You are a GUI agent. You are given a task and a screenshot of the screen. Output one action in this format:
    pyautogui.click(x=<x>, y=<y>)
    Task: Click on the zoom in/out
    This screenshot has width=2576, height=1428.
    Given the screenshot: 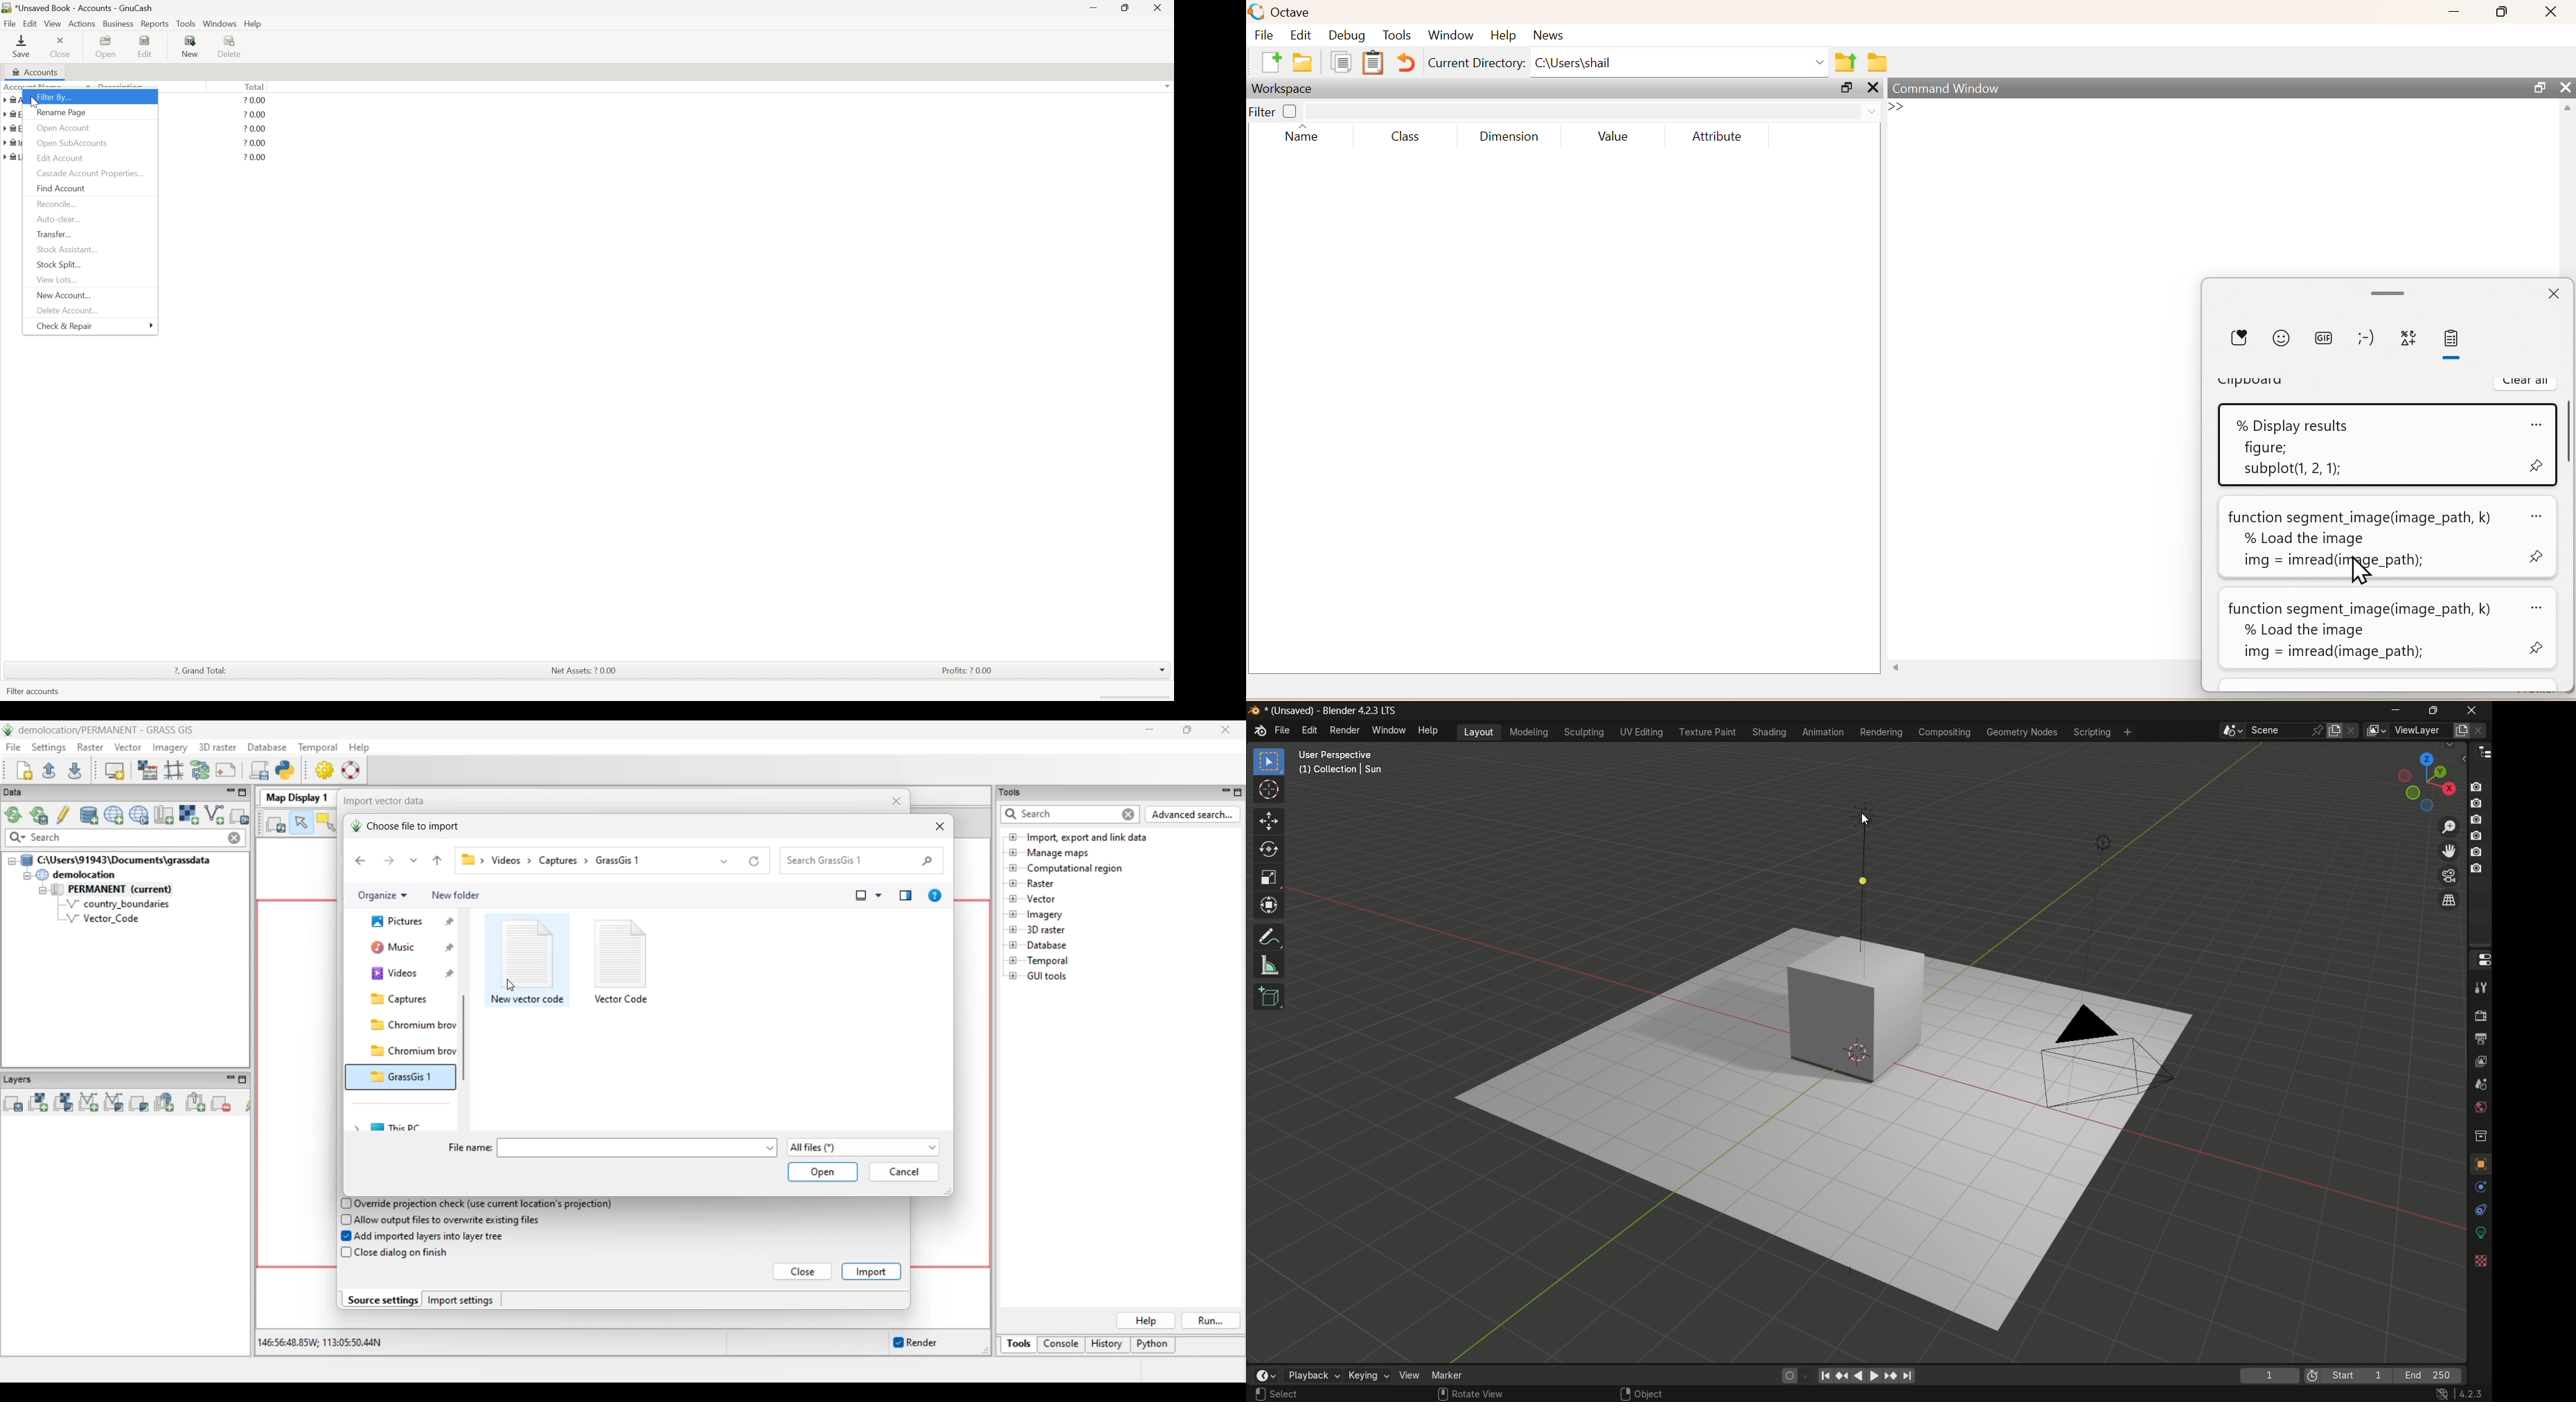 What is the action you would take?
    pyautogui.click(x=2449, y=827)
    